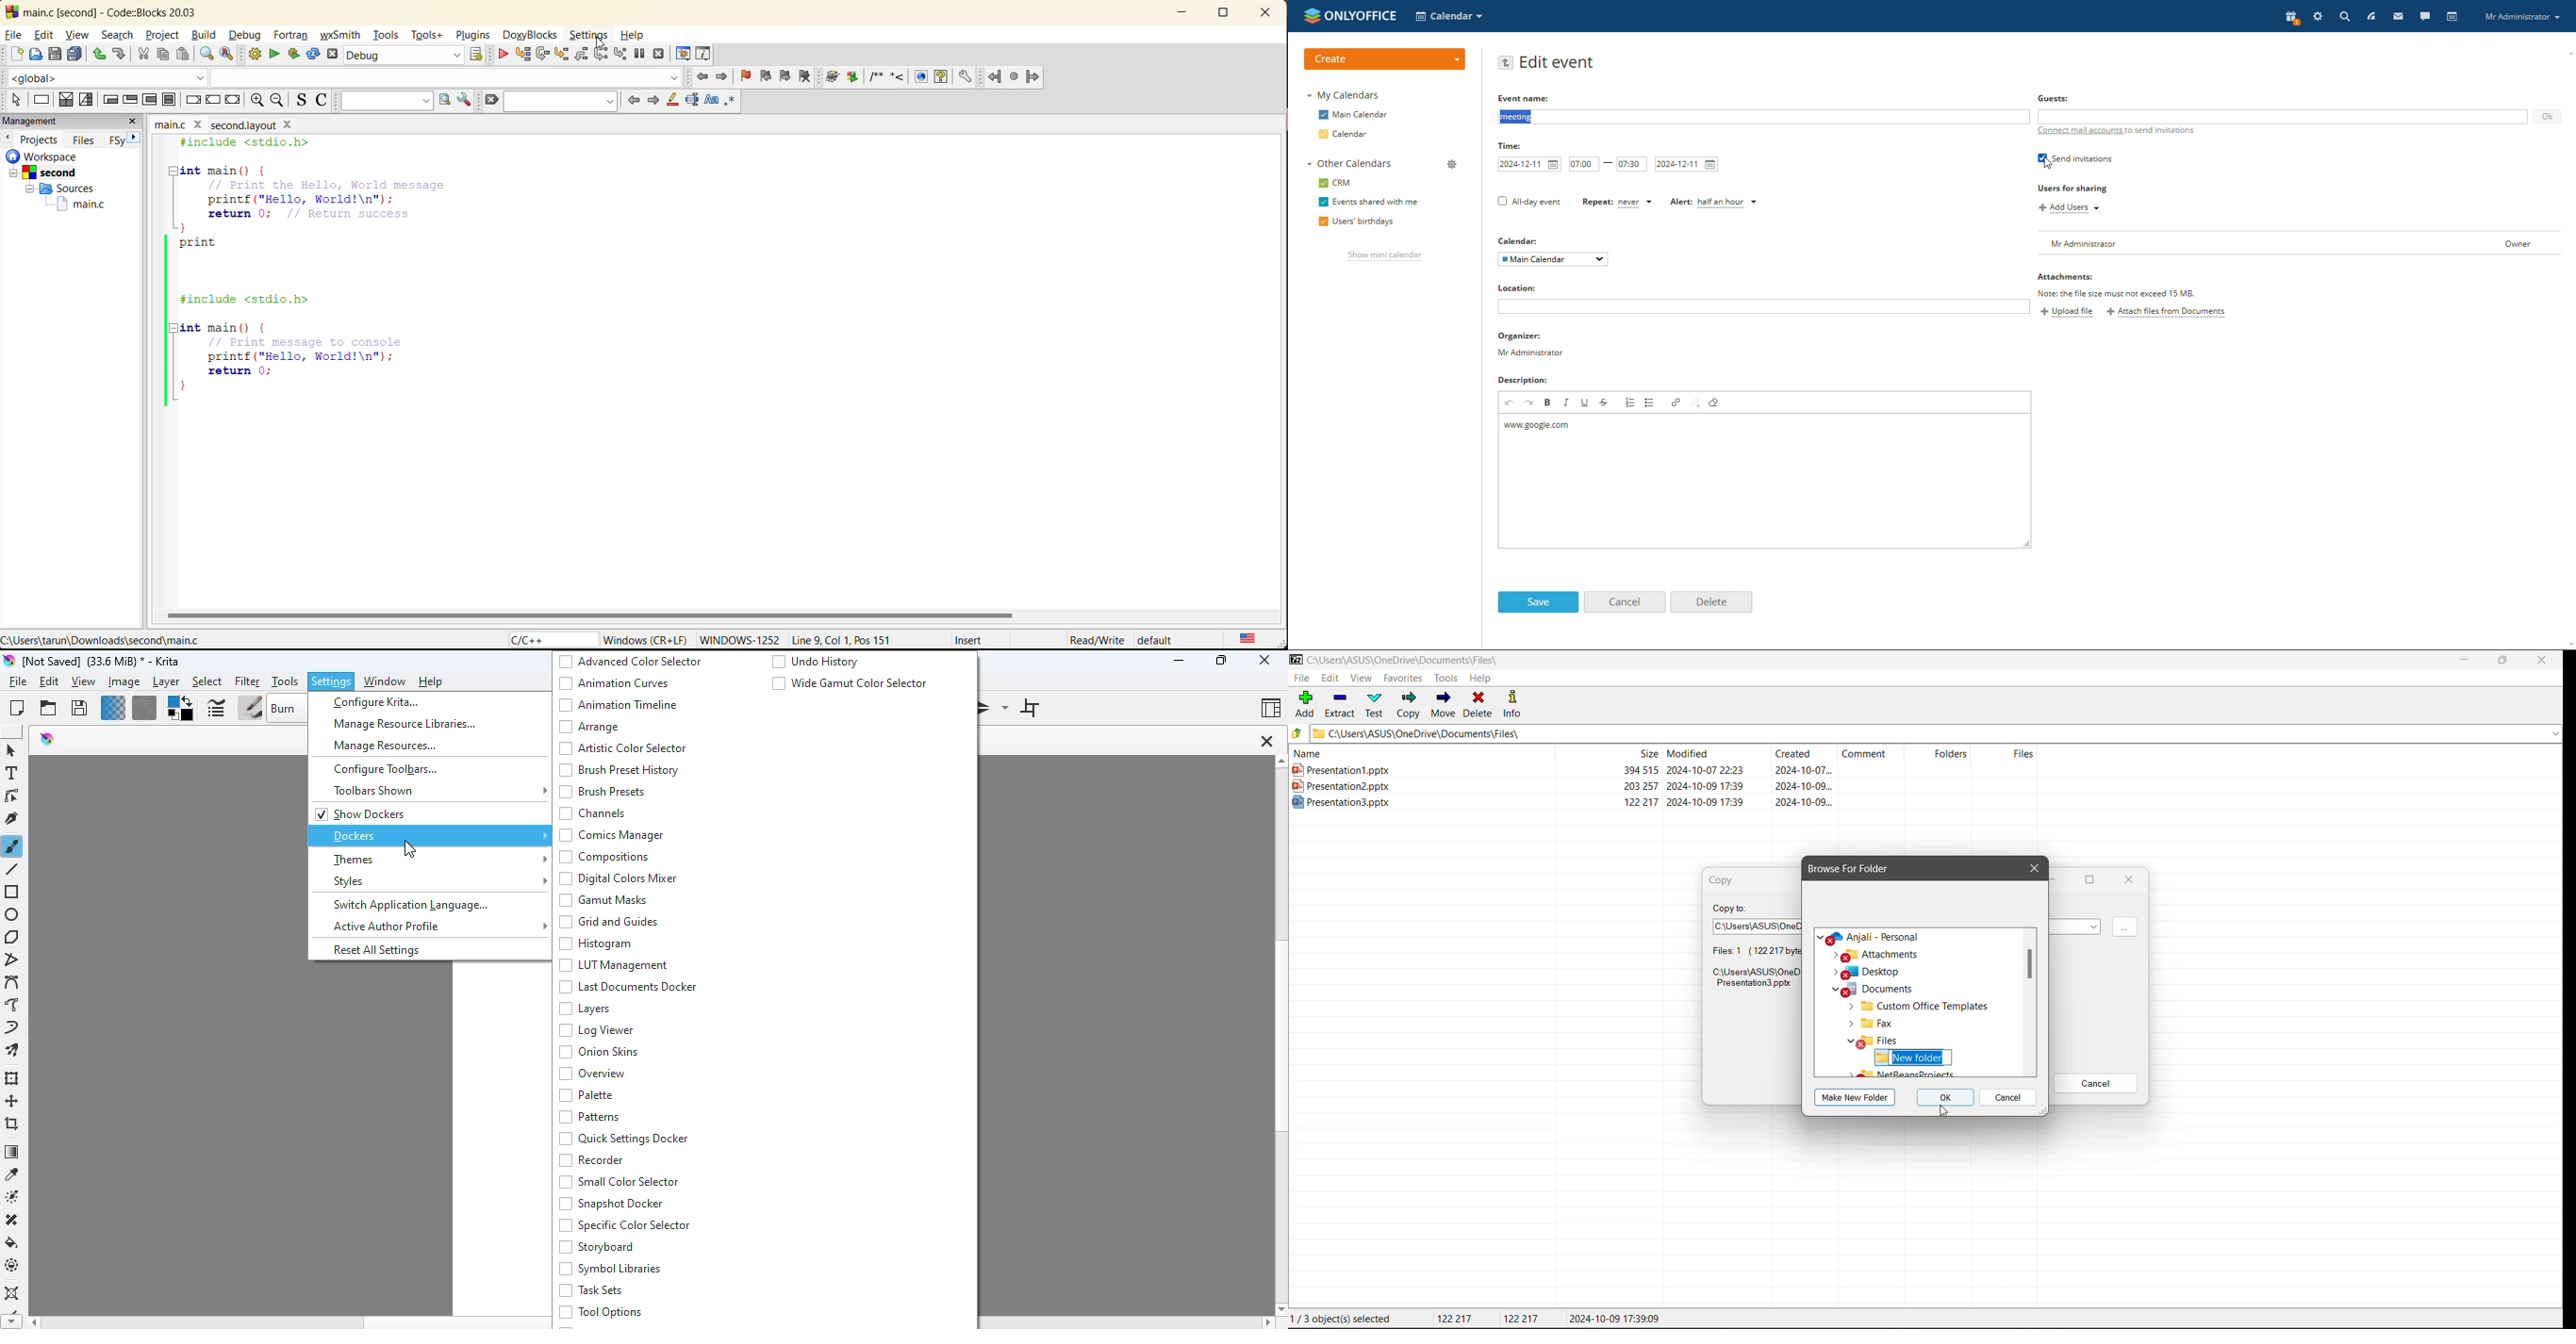 Image resolution: width=2576 pixels, height=1344 pixels. Describe the element at coordinates (377, 703) in the screenshot. I see `configure krita` at that location.